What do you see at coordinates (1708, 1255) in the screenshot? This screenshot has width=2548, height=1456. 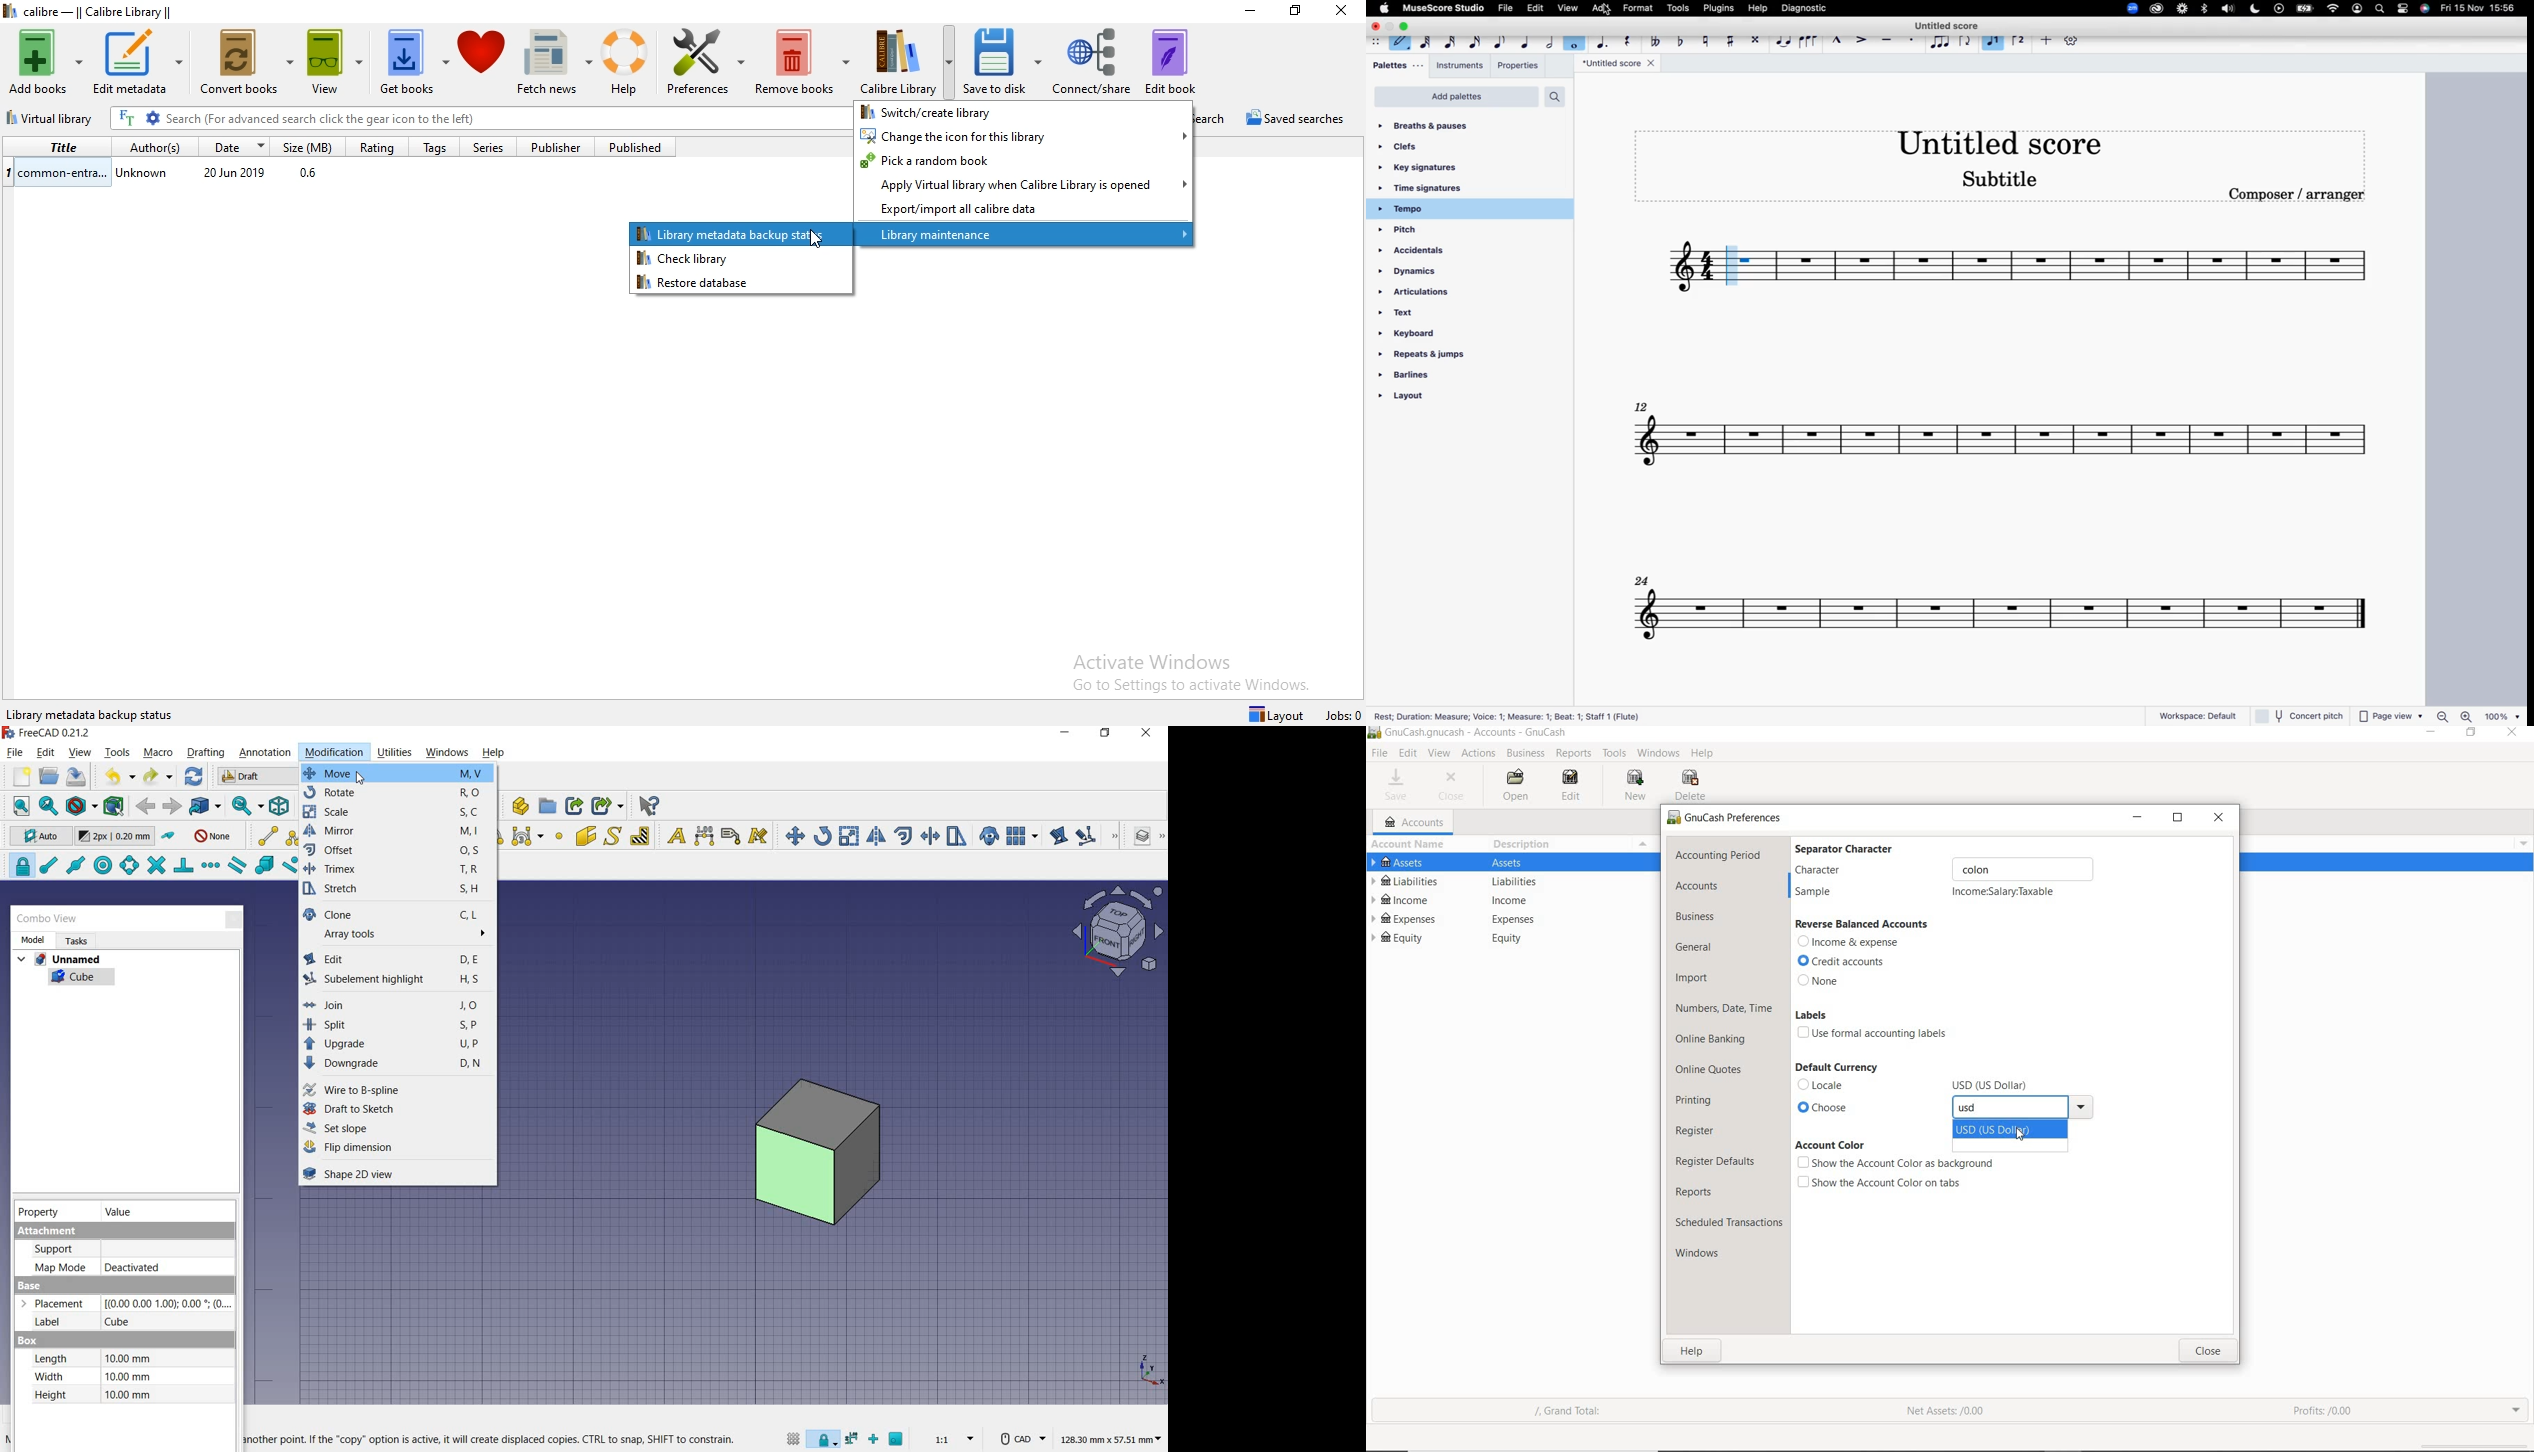 I see `windows` at bounding box center [1708, 1255].